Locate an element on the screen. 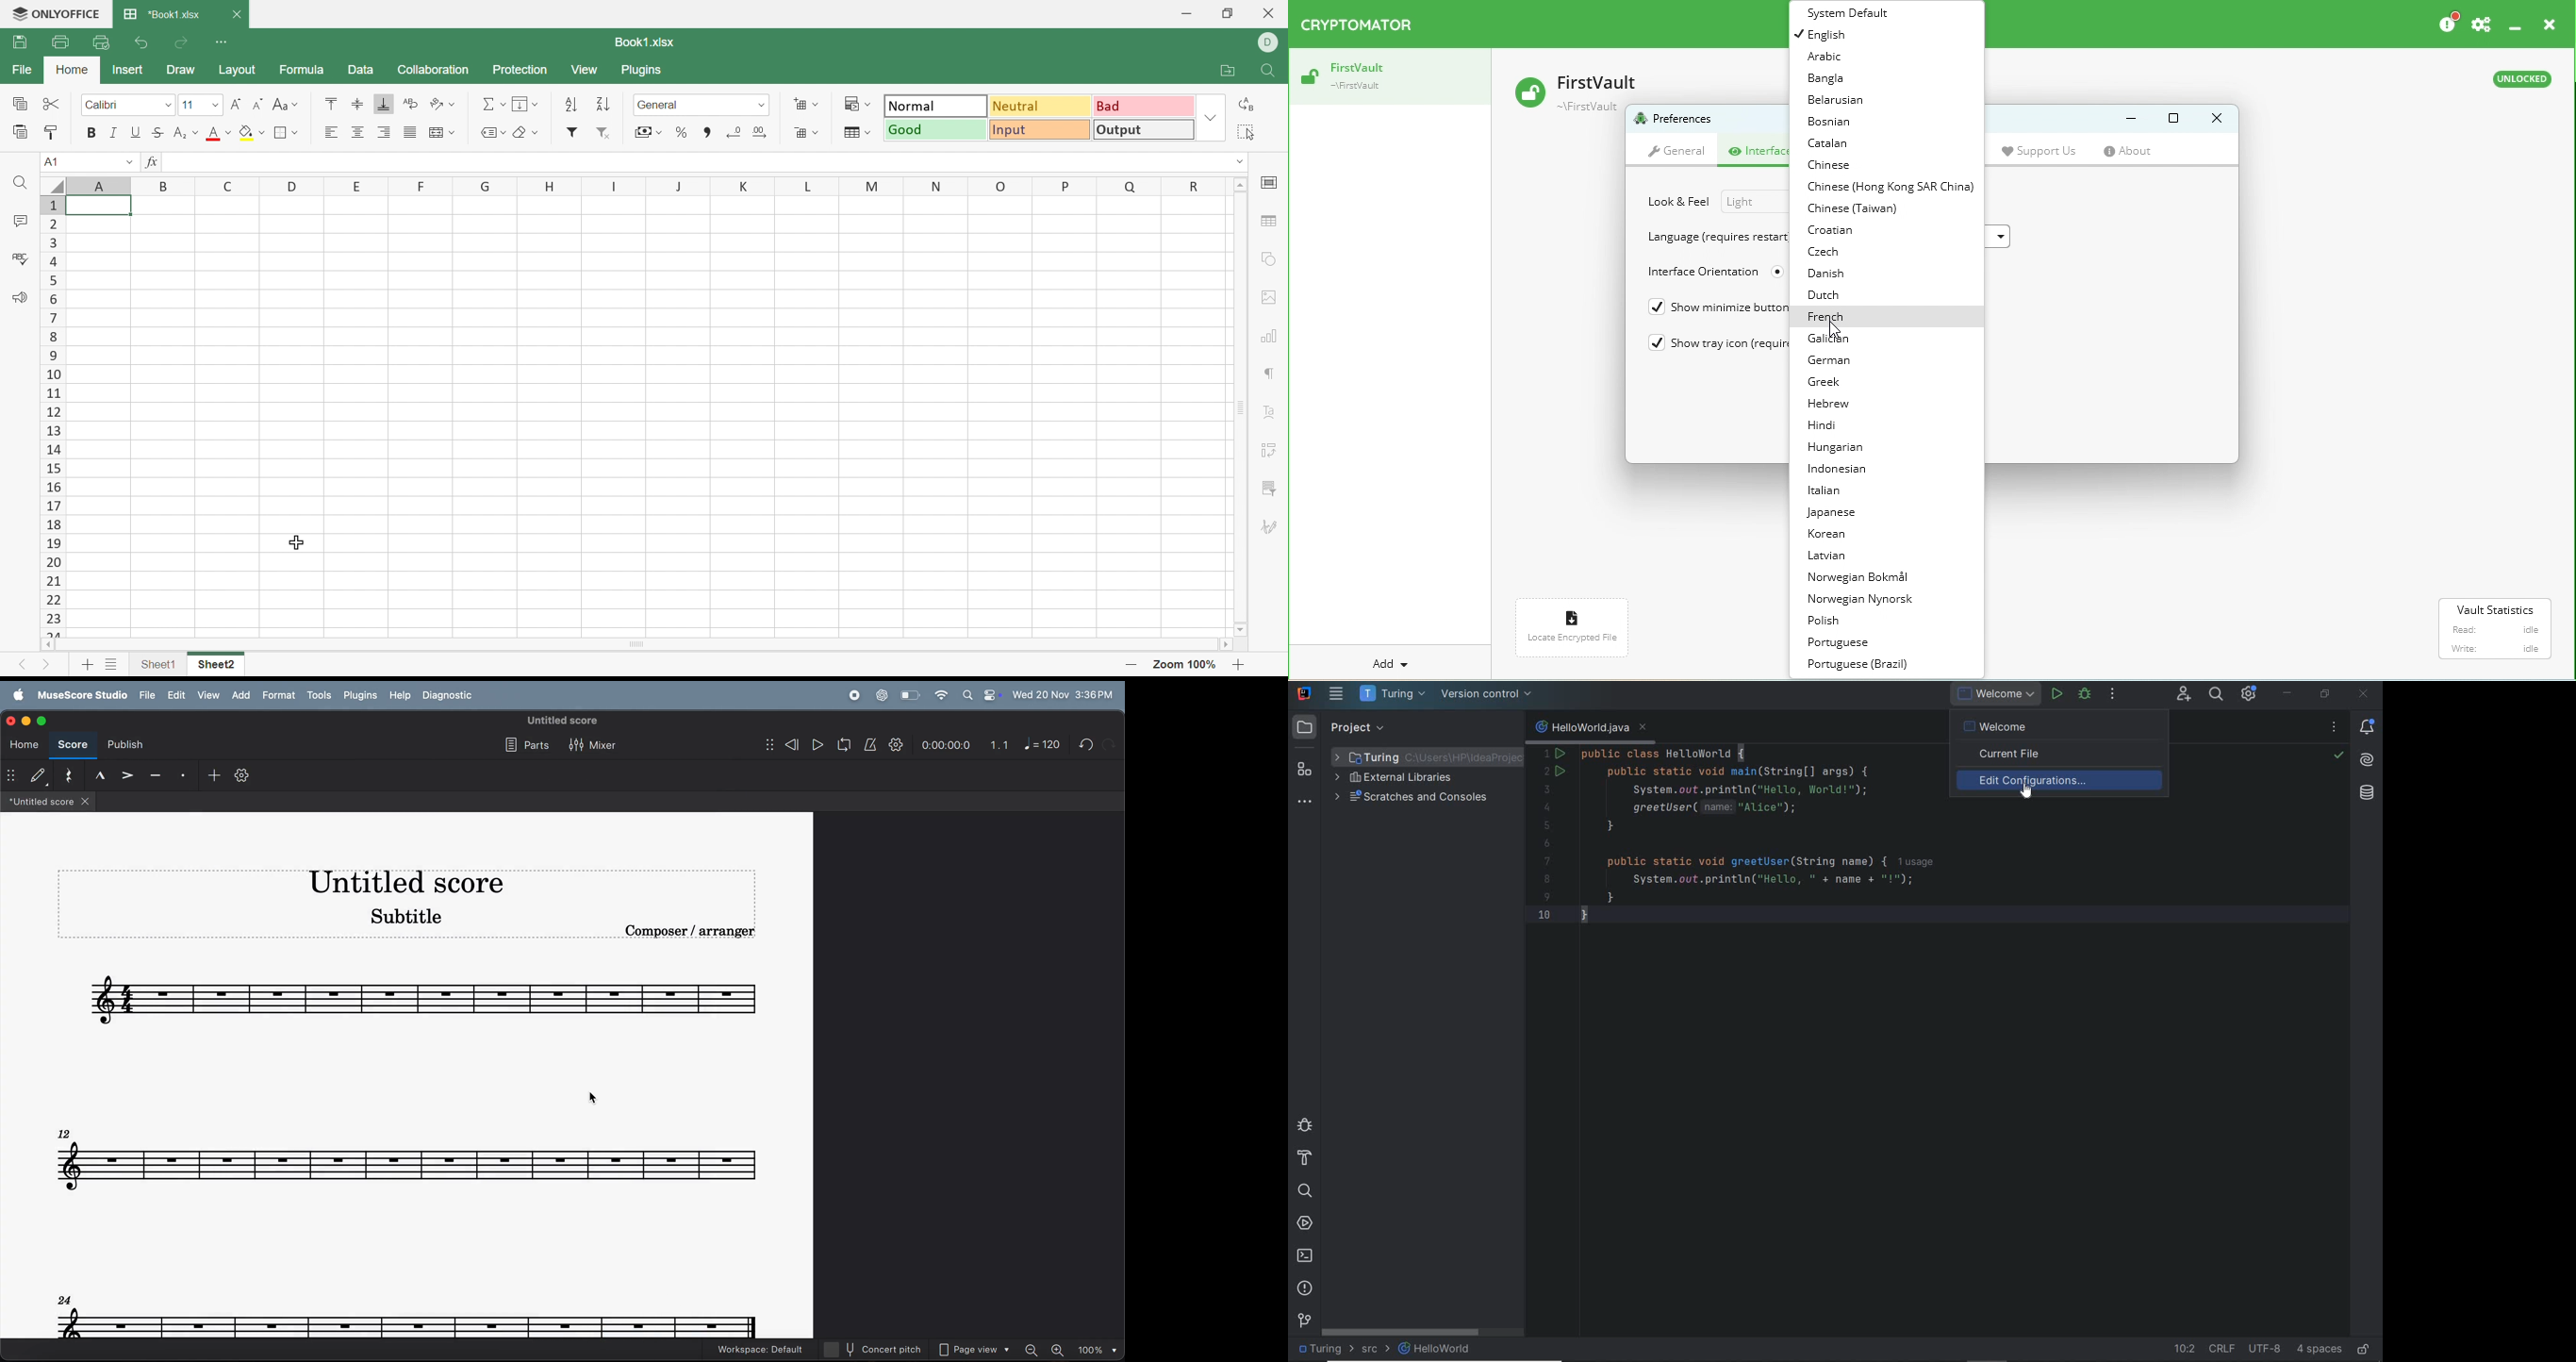 The width and height of the screenshot is (2576, 1372). Sort ascending is located at coordinates (570, 105).